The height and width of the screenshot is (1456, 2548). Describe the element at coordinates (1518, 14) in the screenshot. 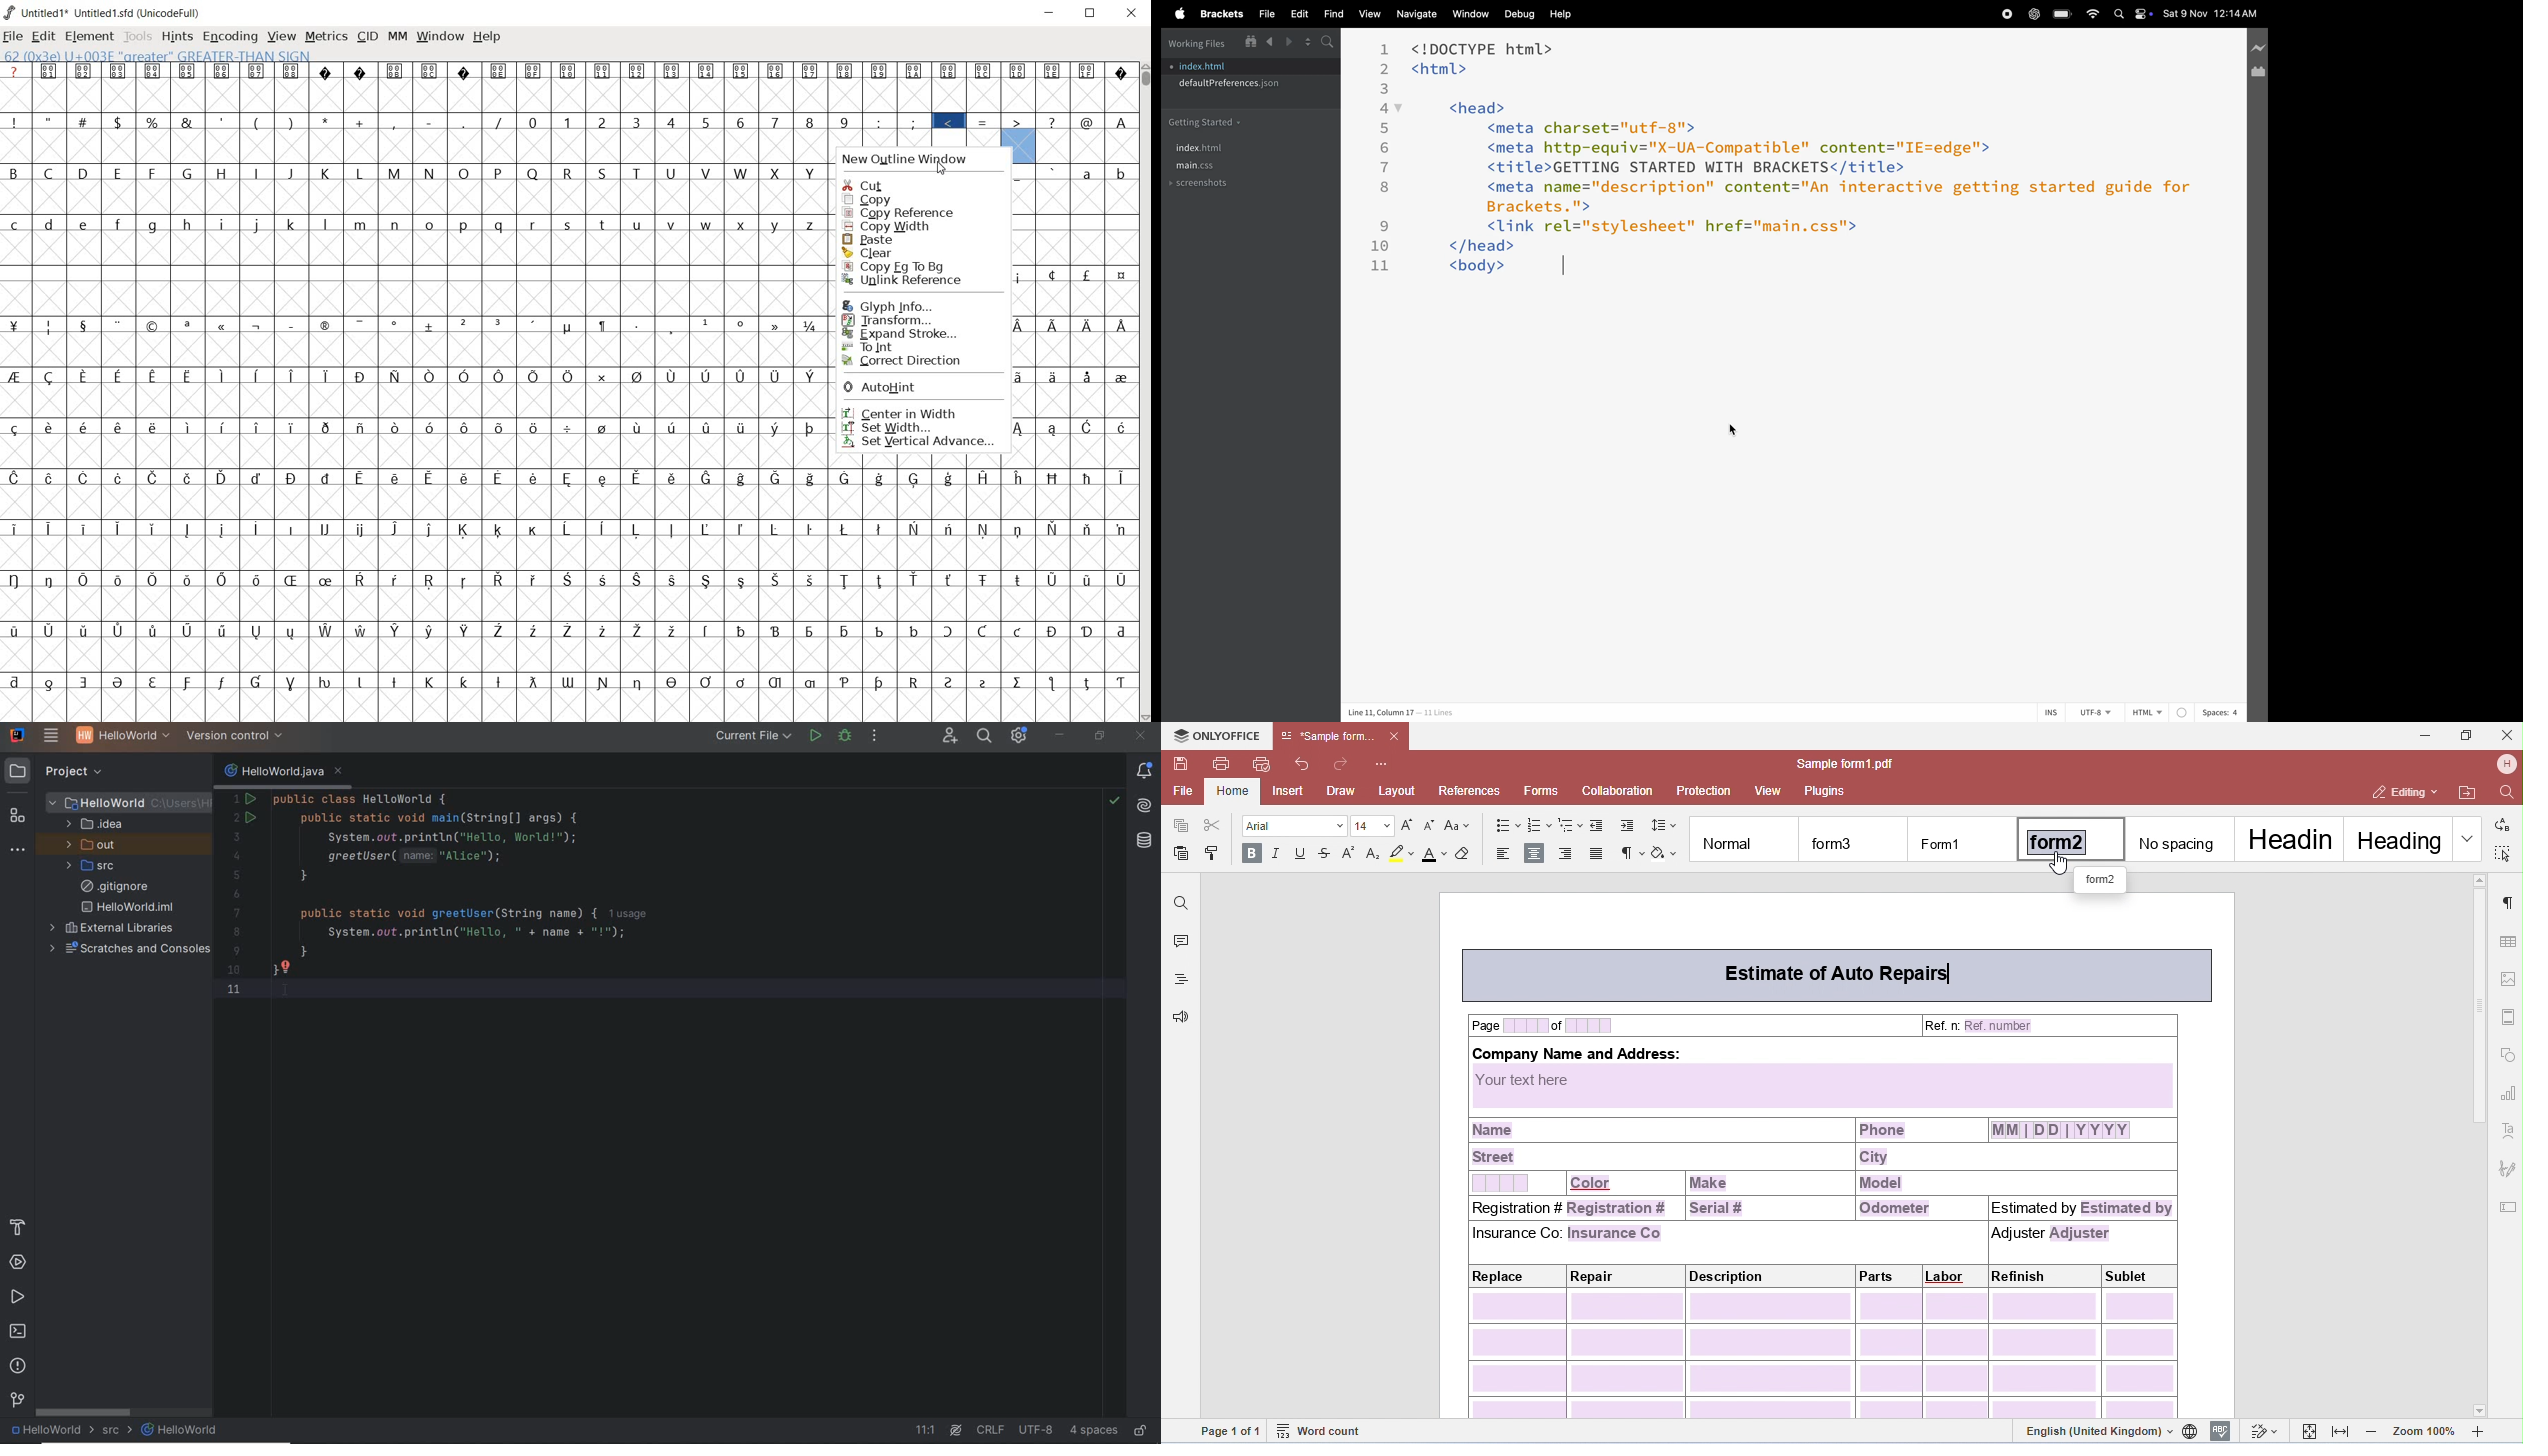

I see `debug` at that location.